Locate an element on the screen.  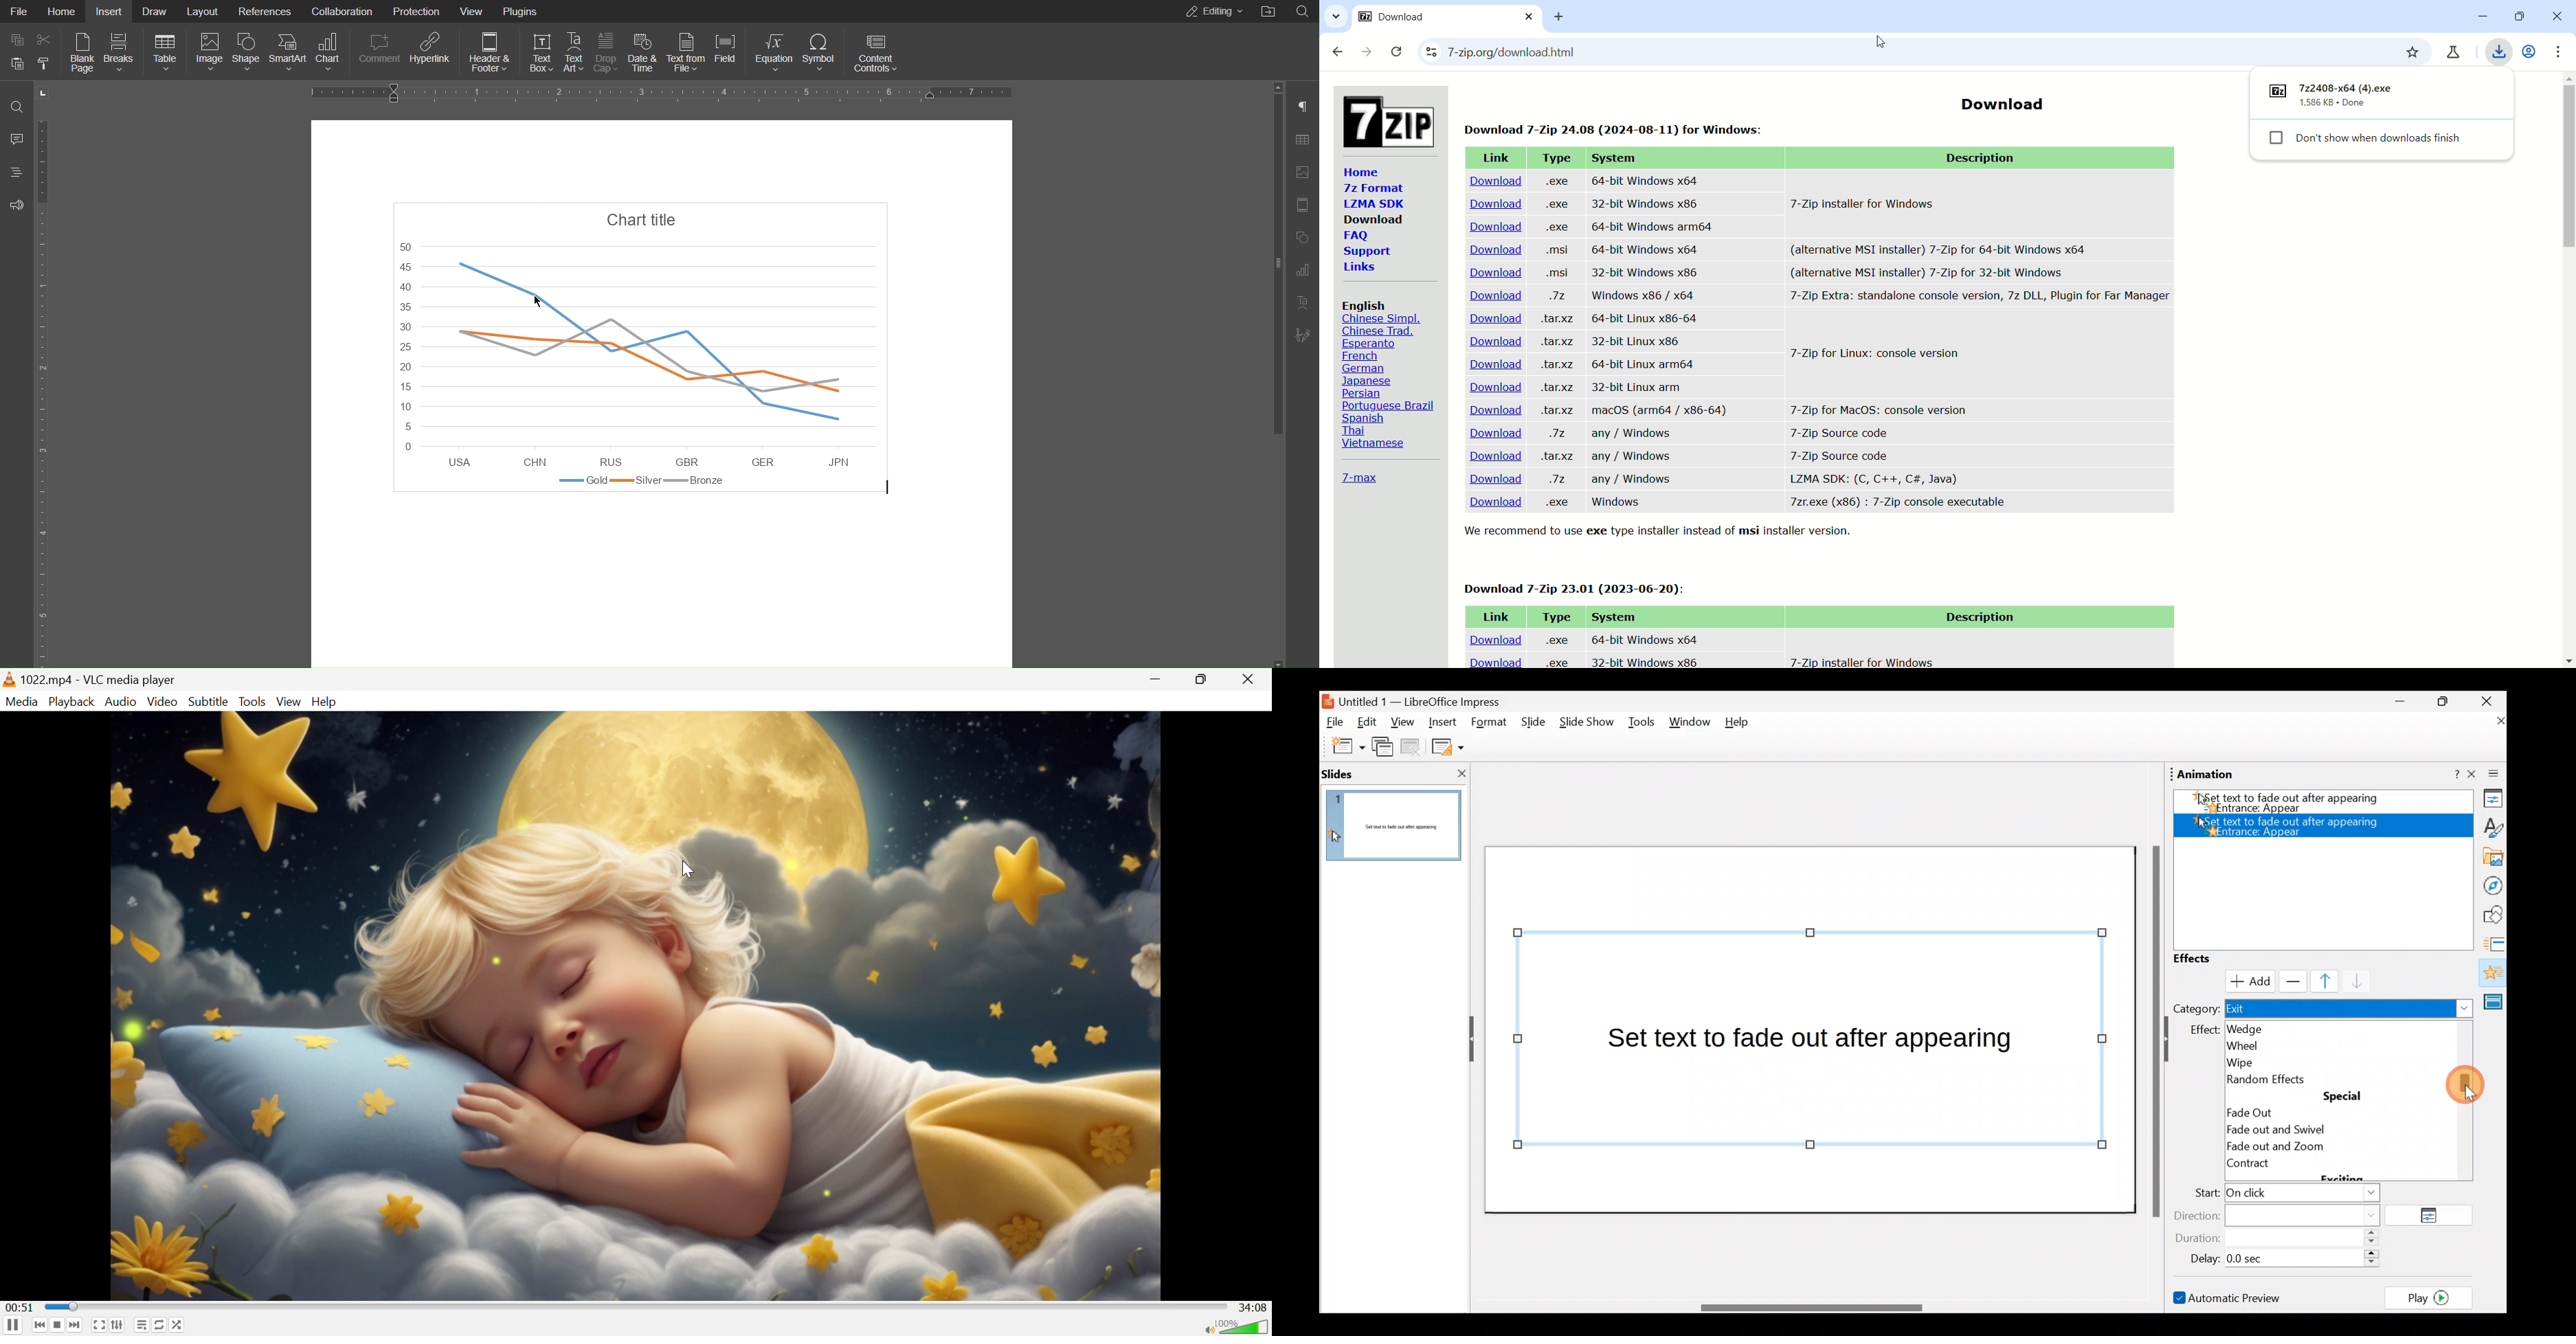
Link is located at coordinates (1493, 614).